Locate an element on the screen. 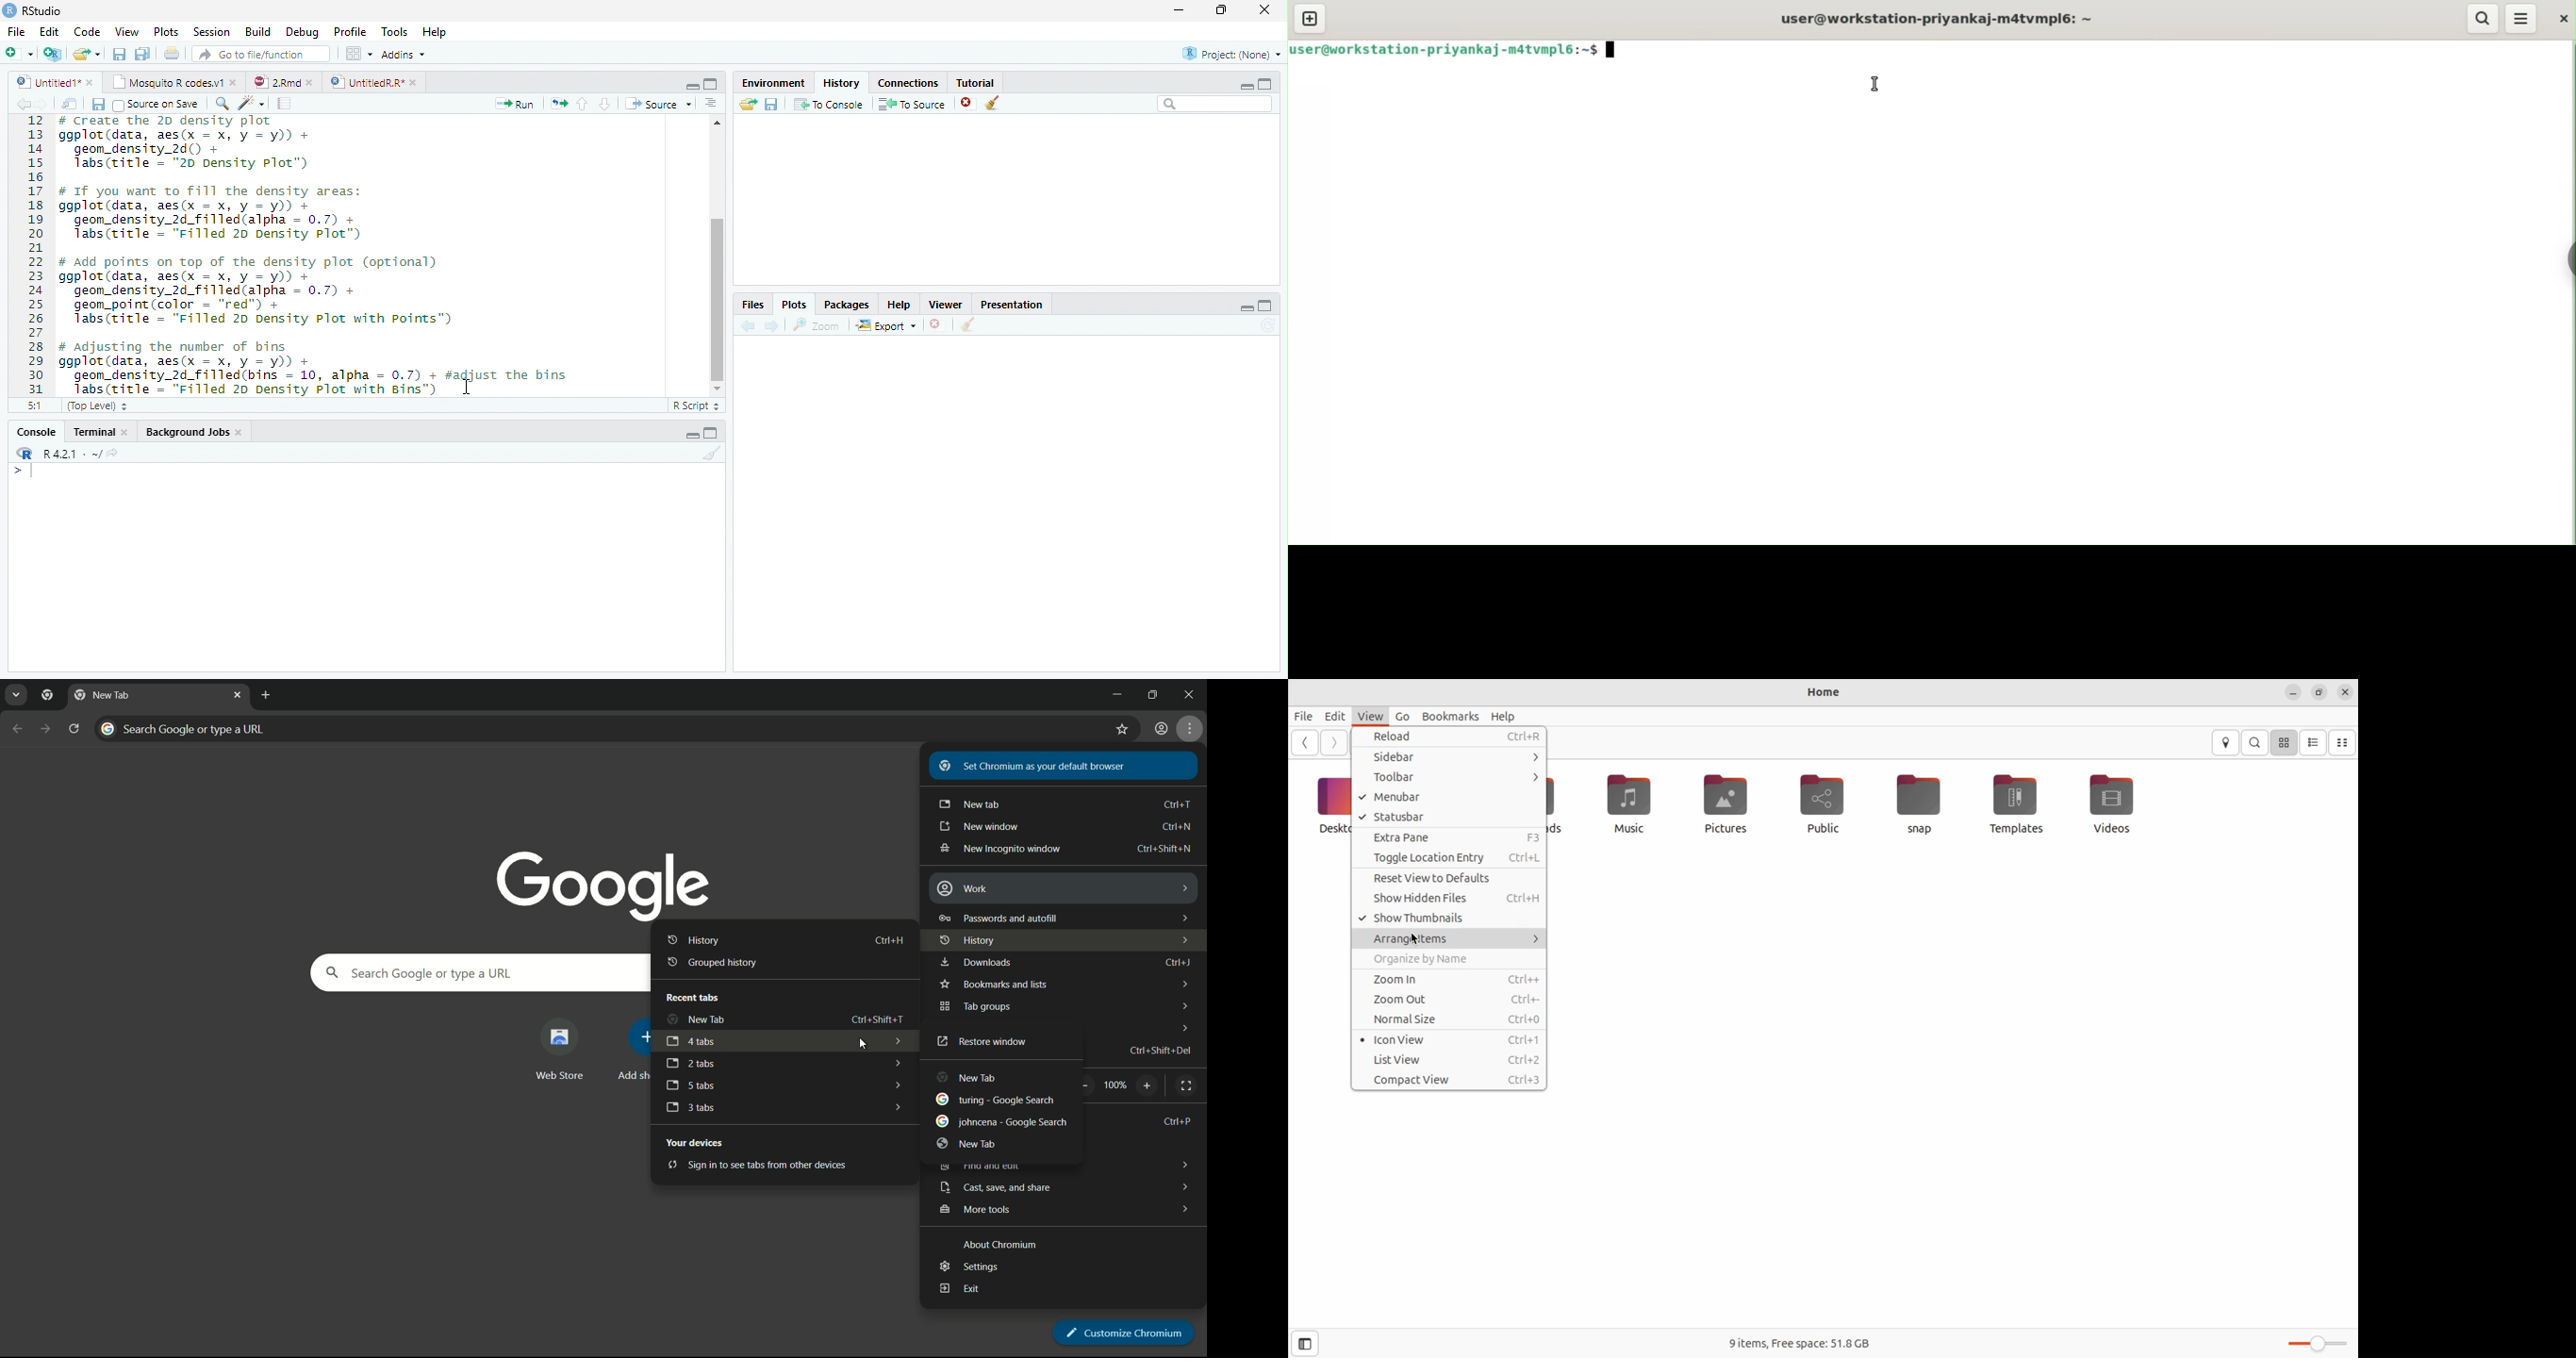 The image size is (2576, 1372). cursor is located at coordinates (469, 387).